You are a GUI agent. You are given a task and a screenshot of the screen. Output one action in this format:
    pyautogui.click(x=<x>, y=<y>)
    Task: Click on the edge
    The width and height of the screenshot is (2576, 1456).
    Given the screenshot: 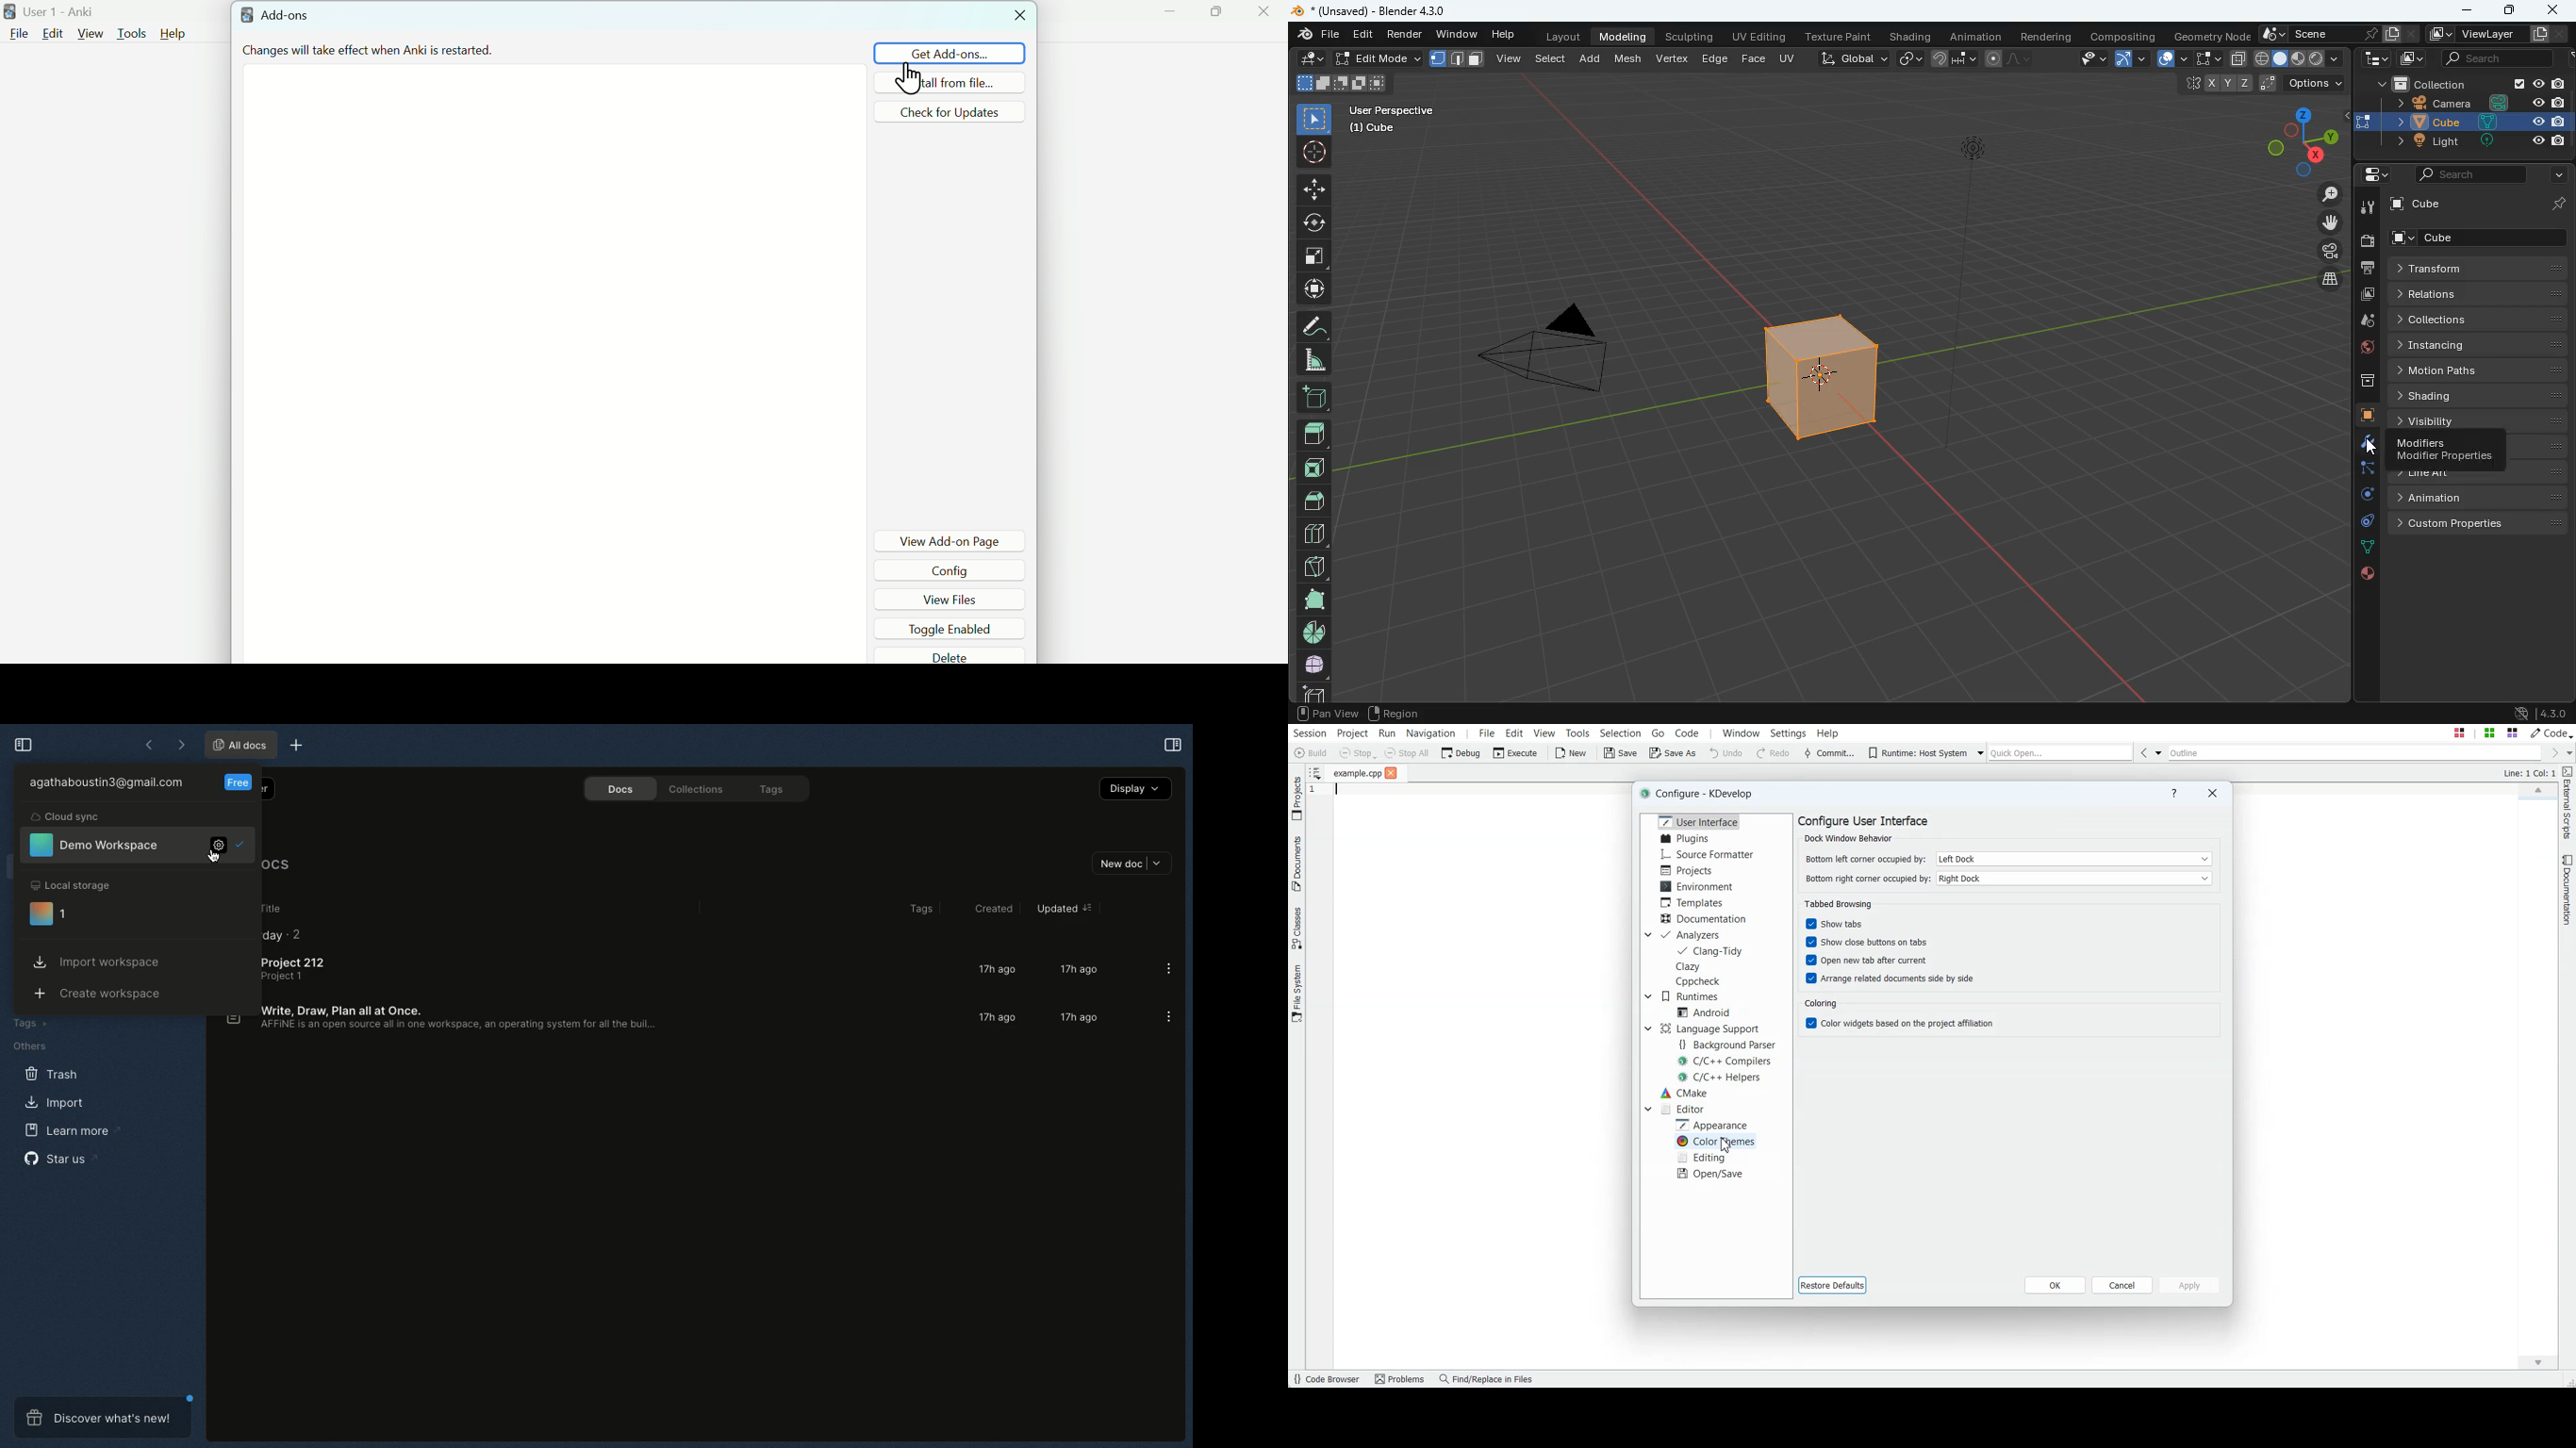 What is the action you would take?
    pyautogui.click(x=2364, y=471)
    